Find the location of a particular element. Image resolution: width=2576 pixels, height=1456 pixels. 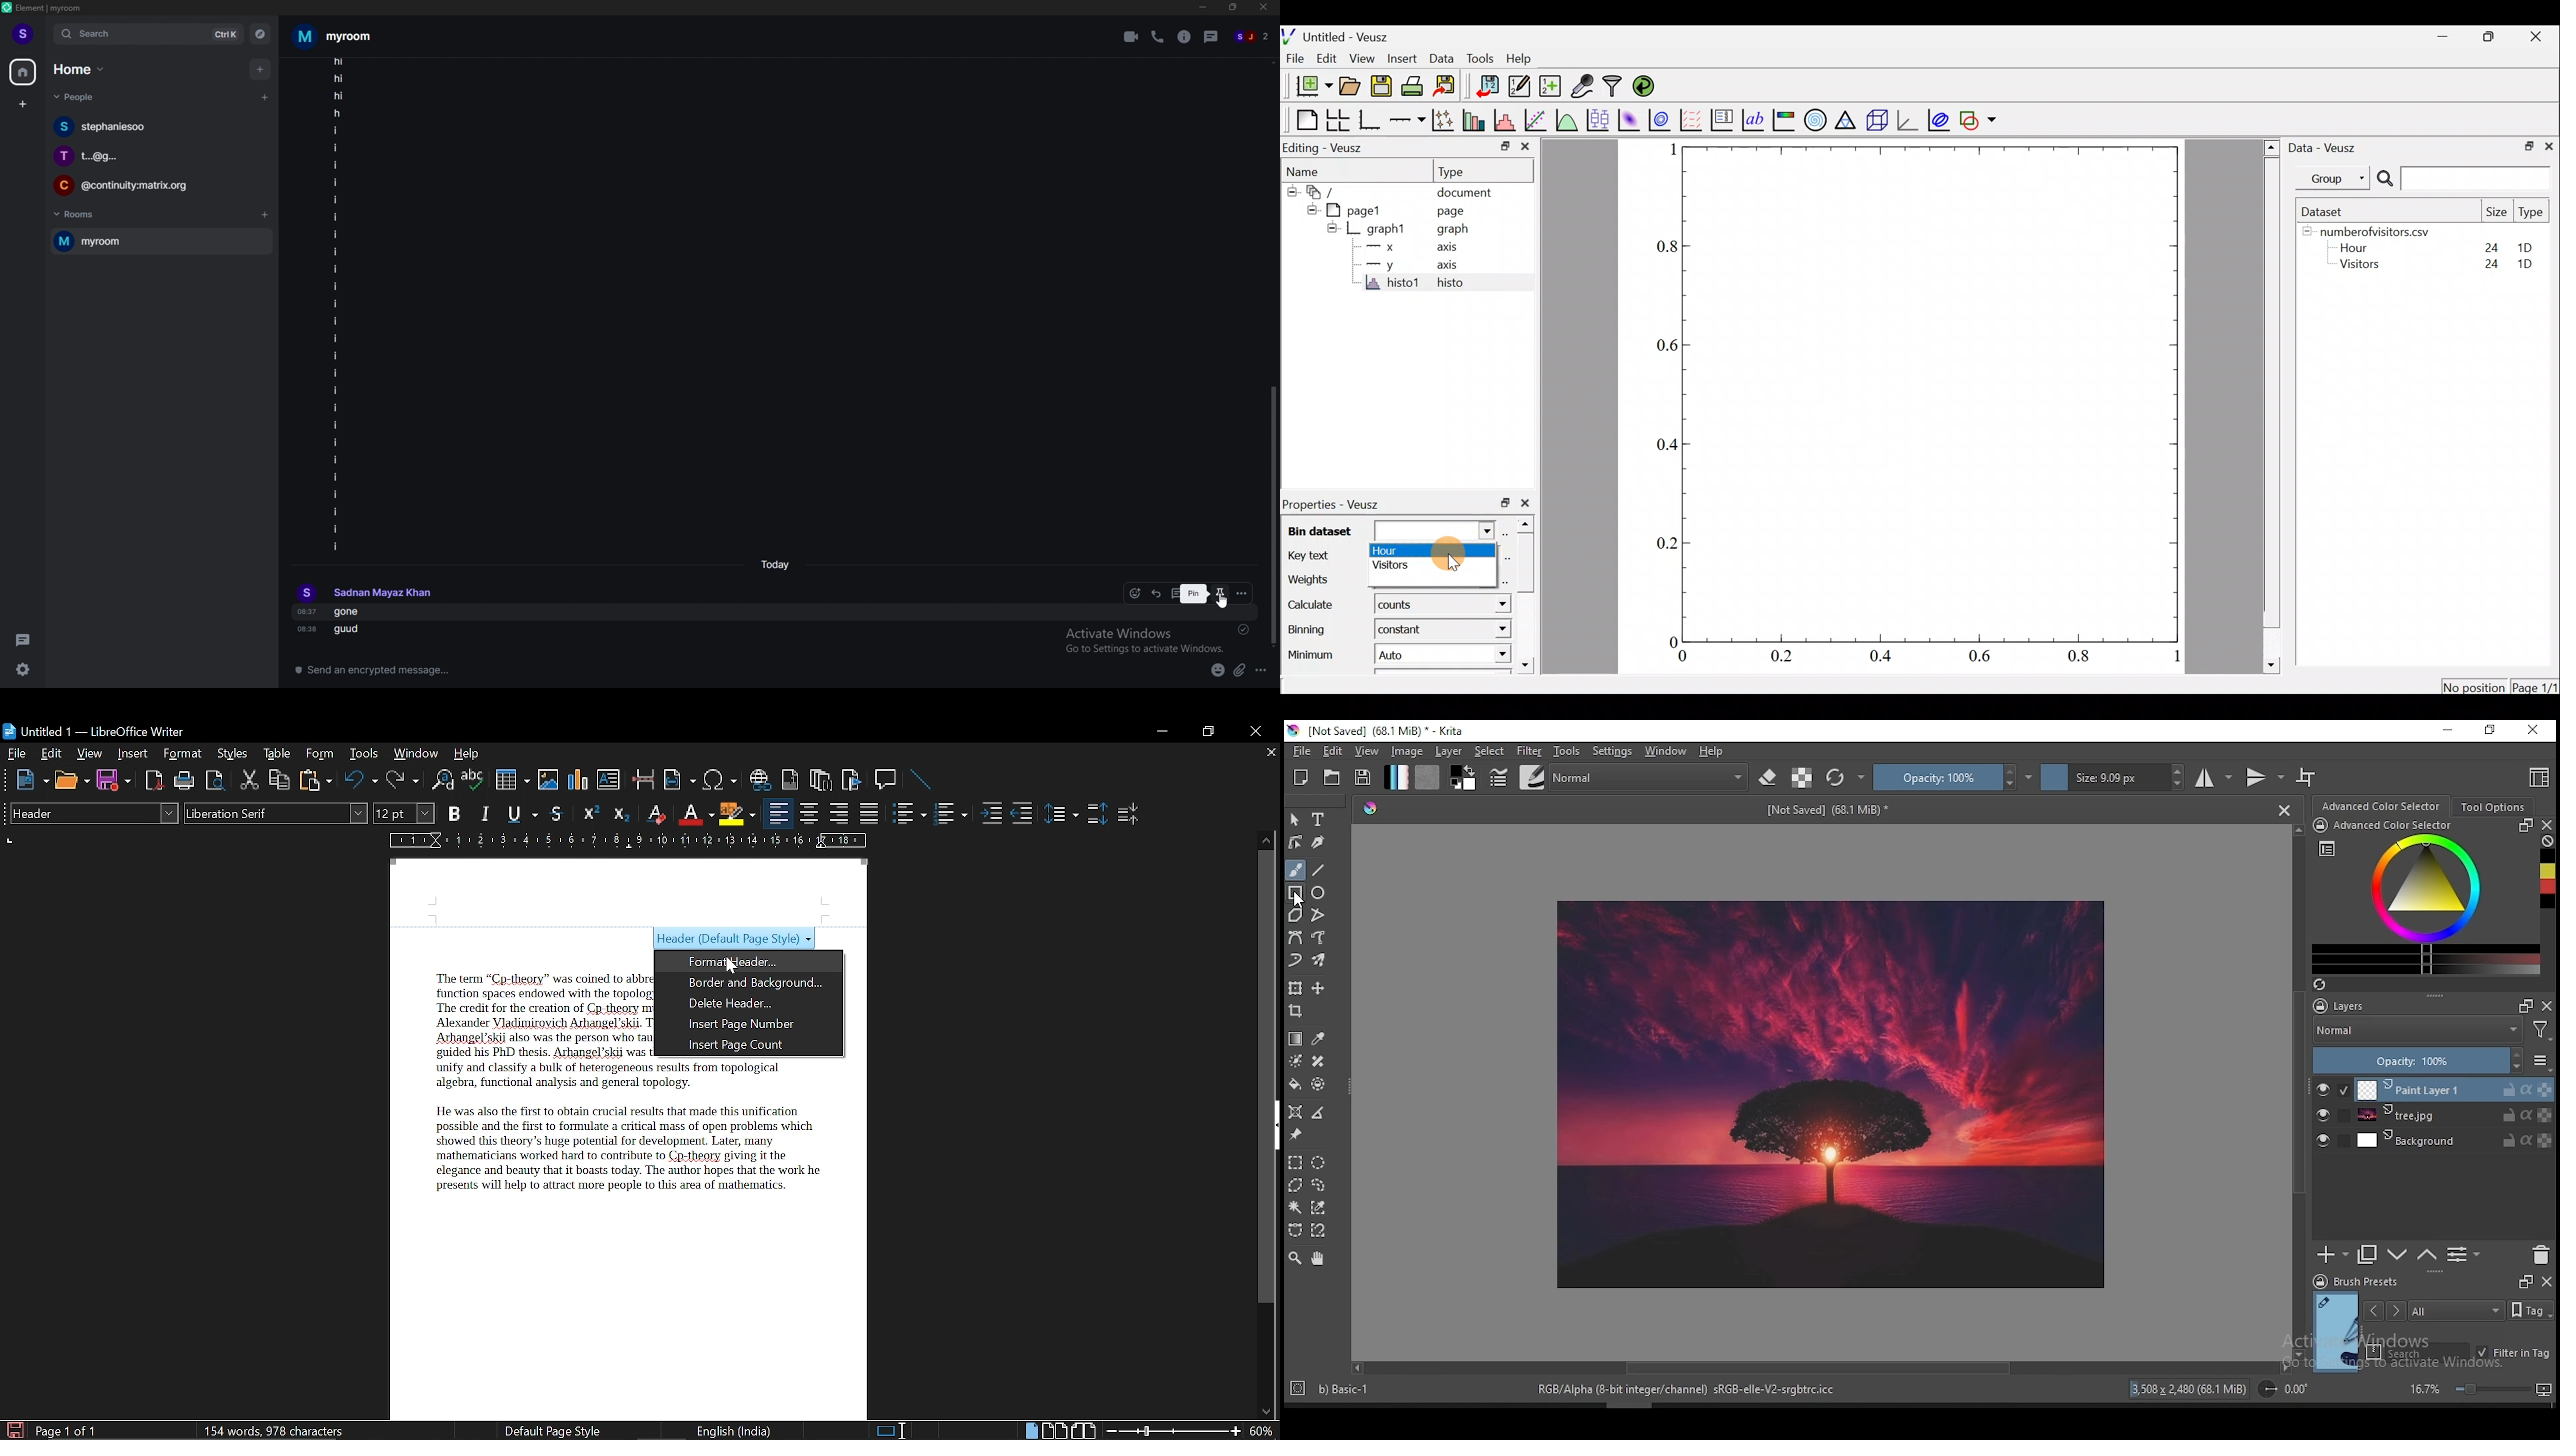

Visitors is located at coordinates (2365, 267).